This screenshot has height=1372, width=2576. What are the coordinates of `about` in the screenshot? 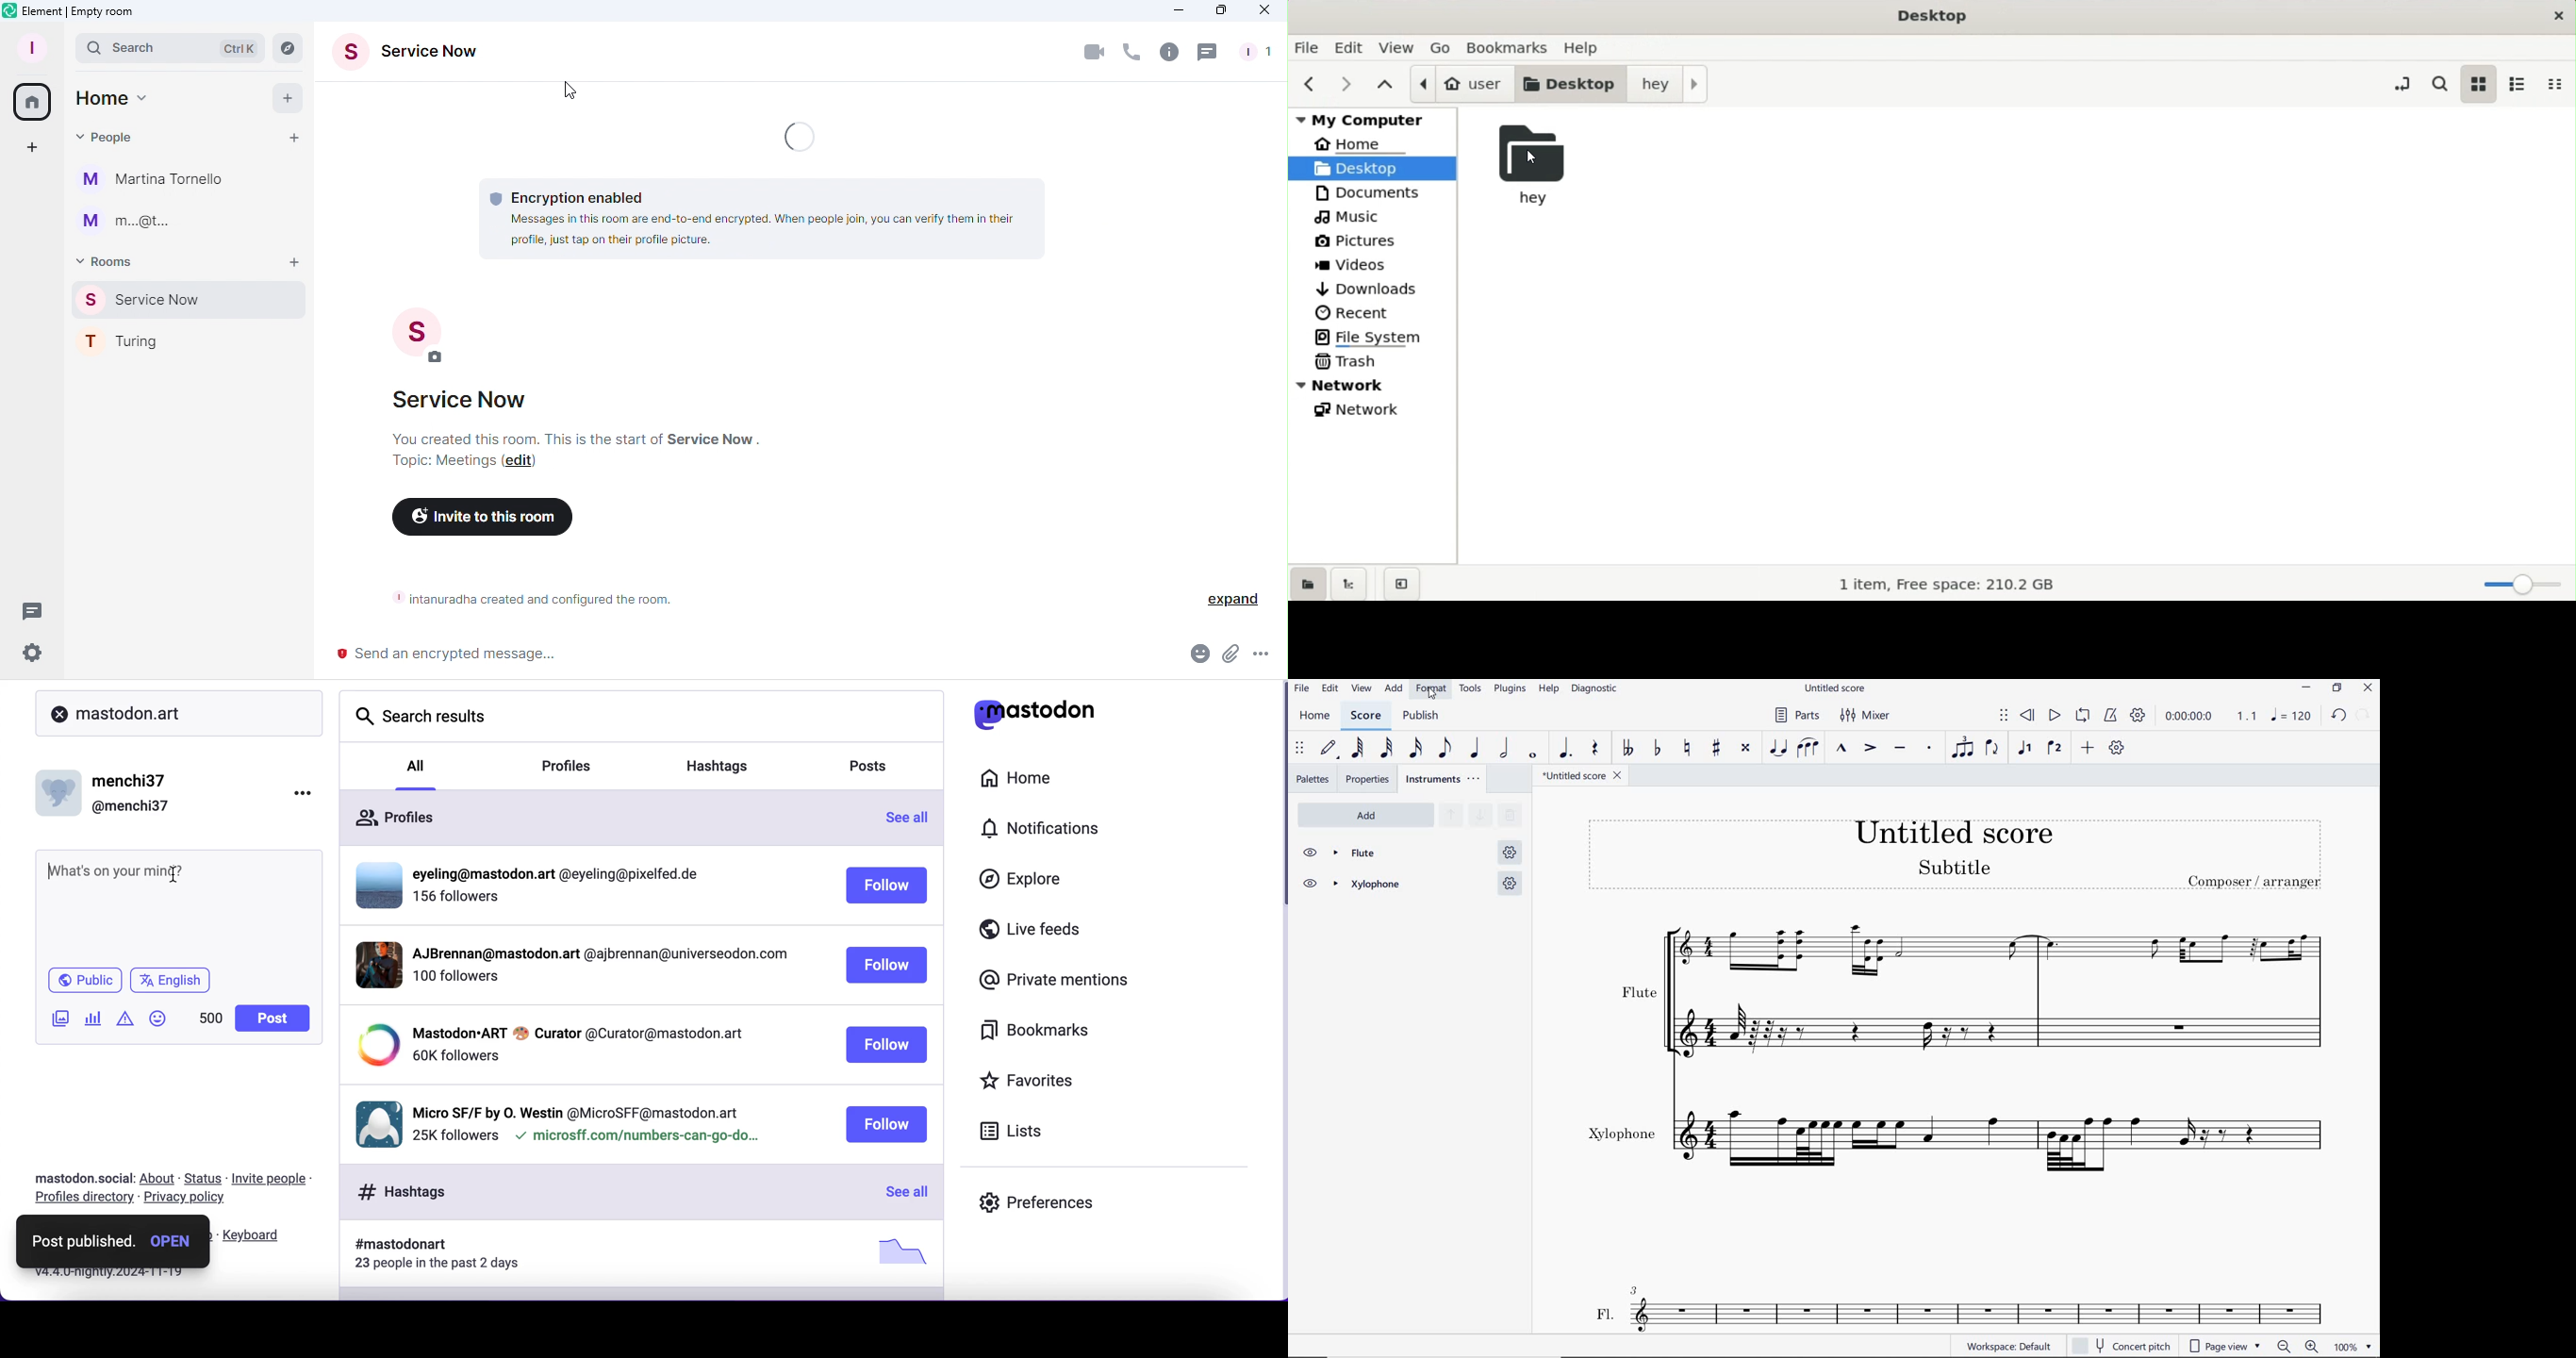 It's located at (159, 1179).